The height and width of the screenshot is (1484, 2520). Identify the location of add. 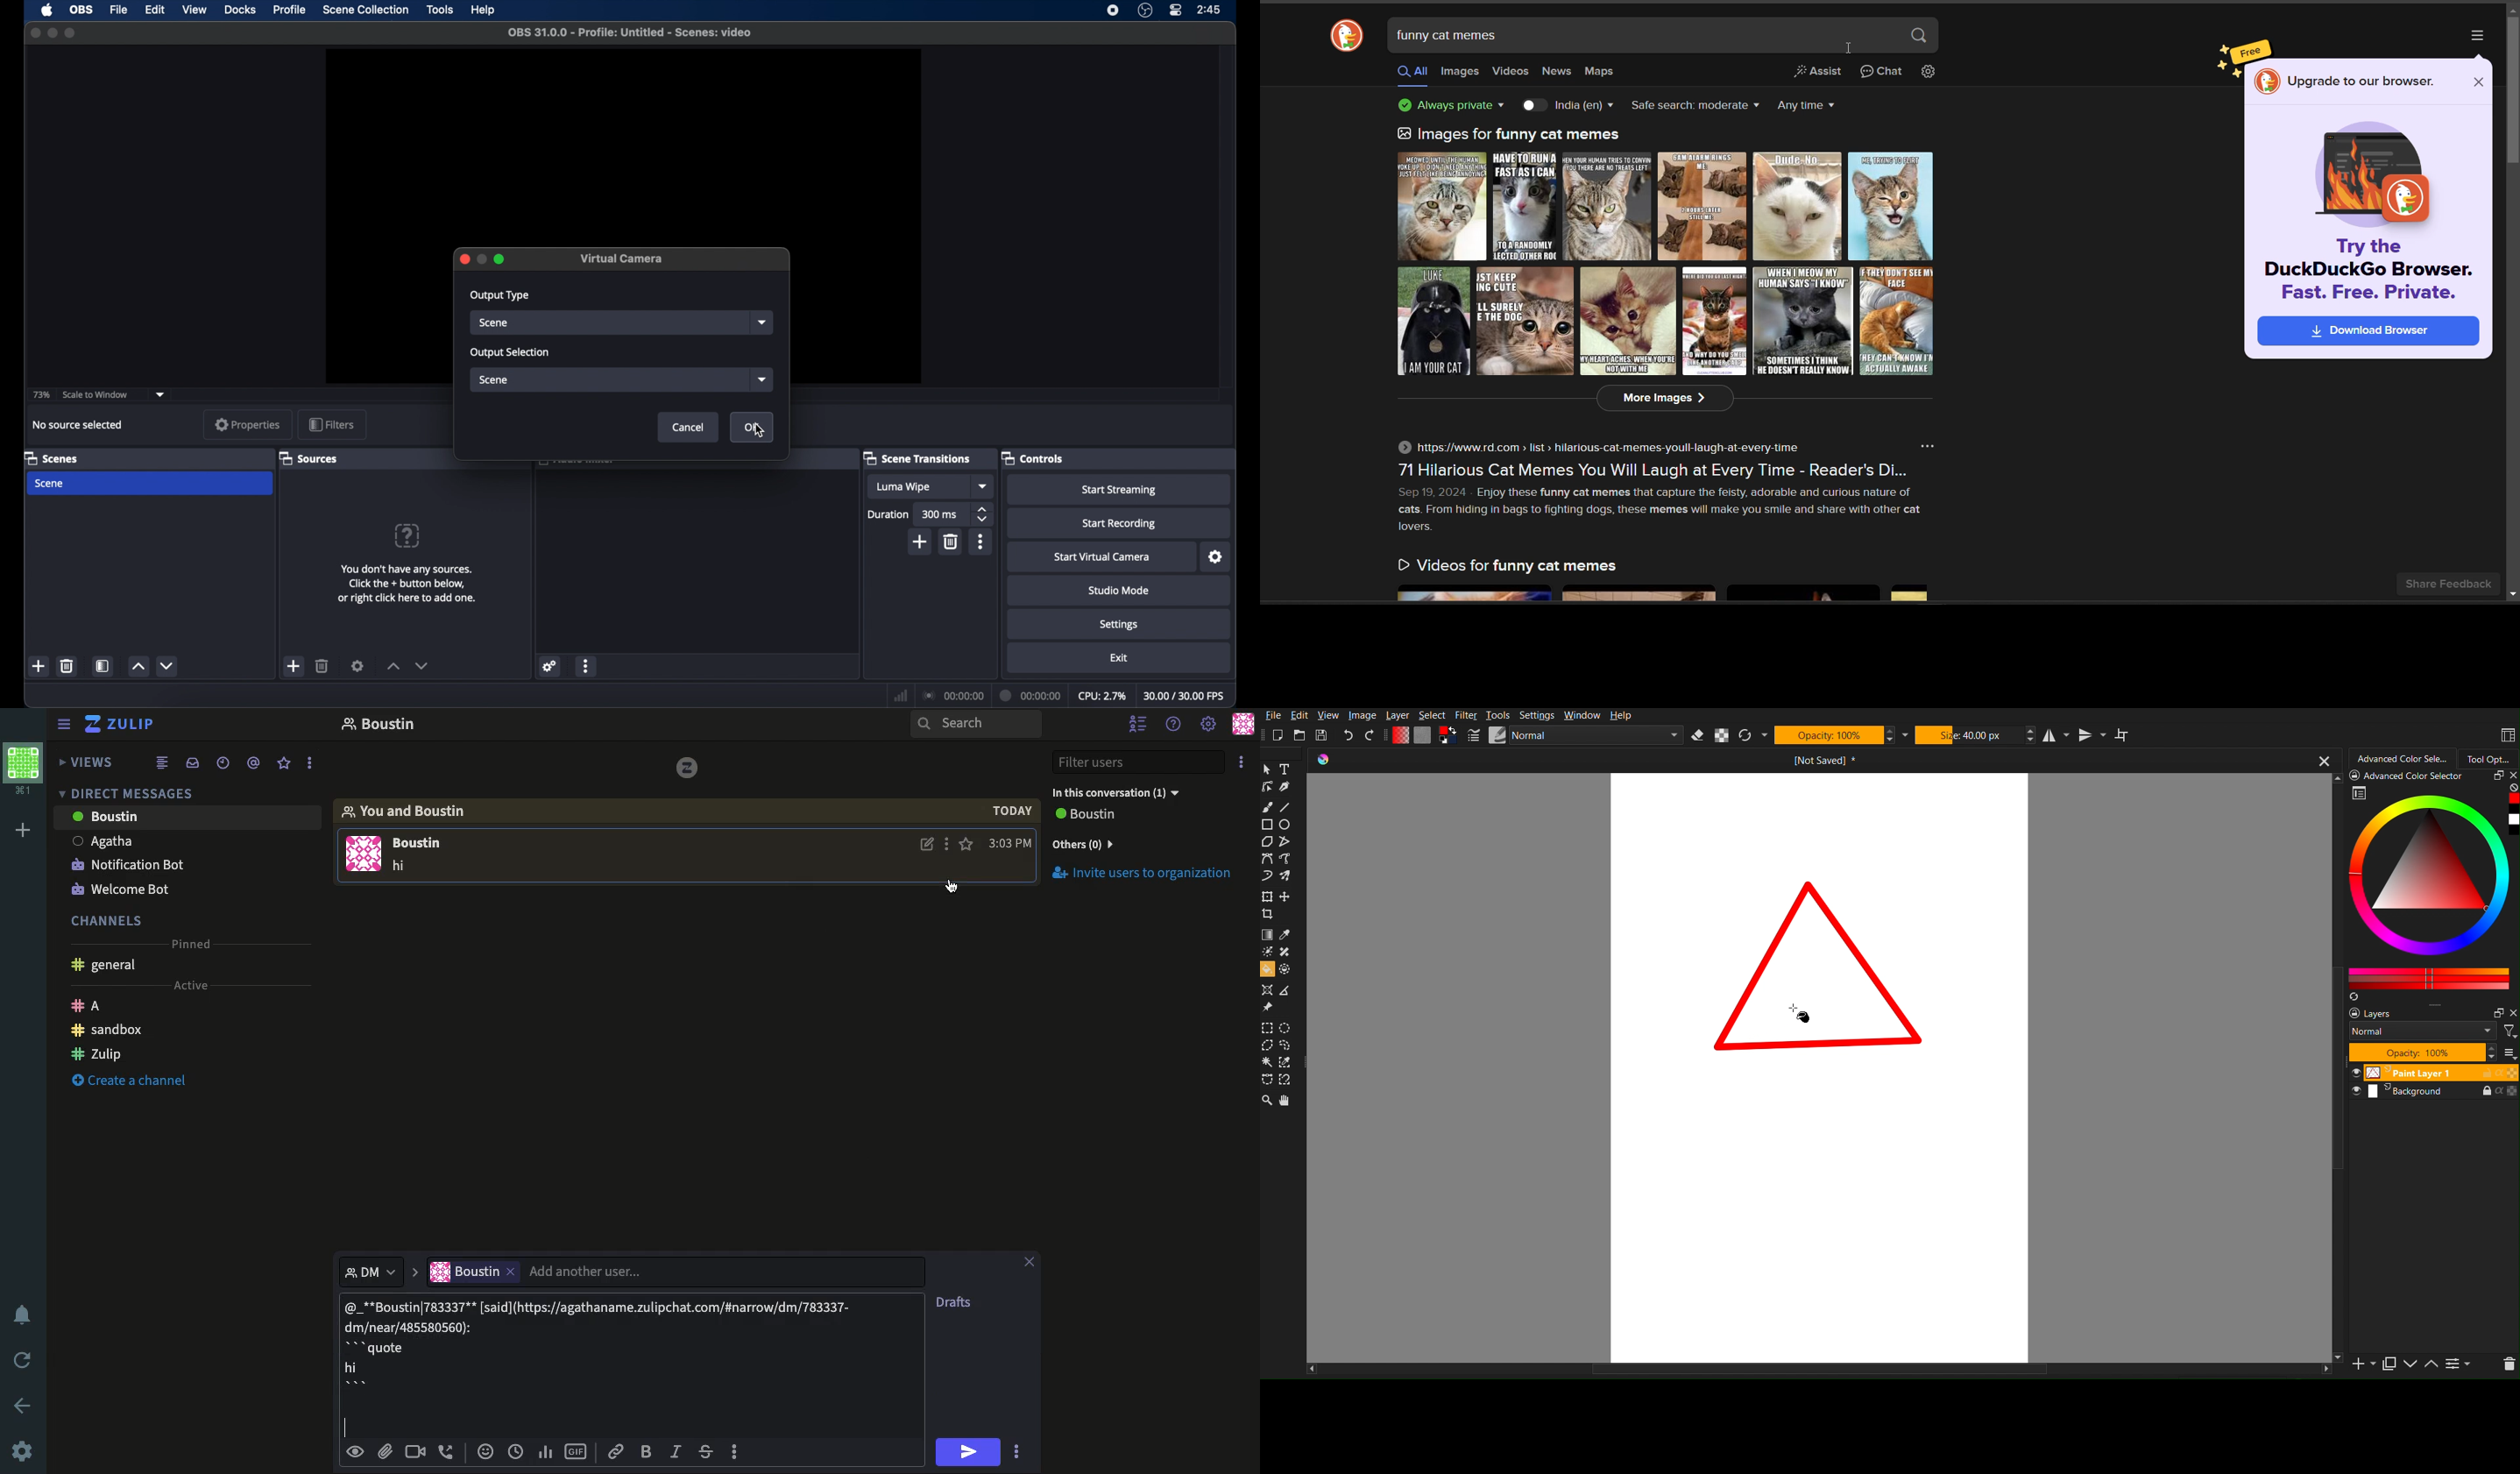
(294, 667).